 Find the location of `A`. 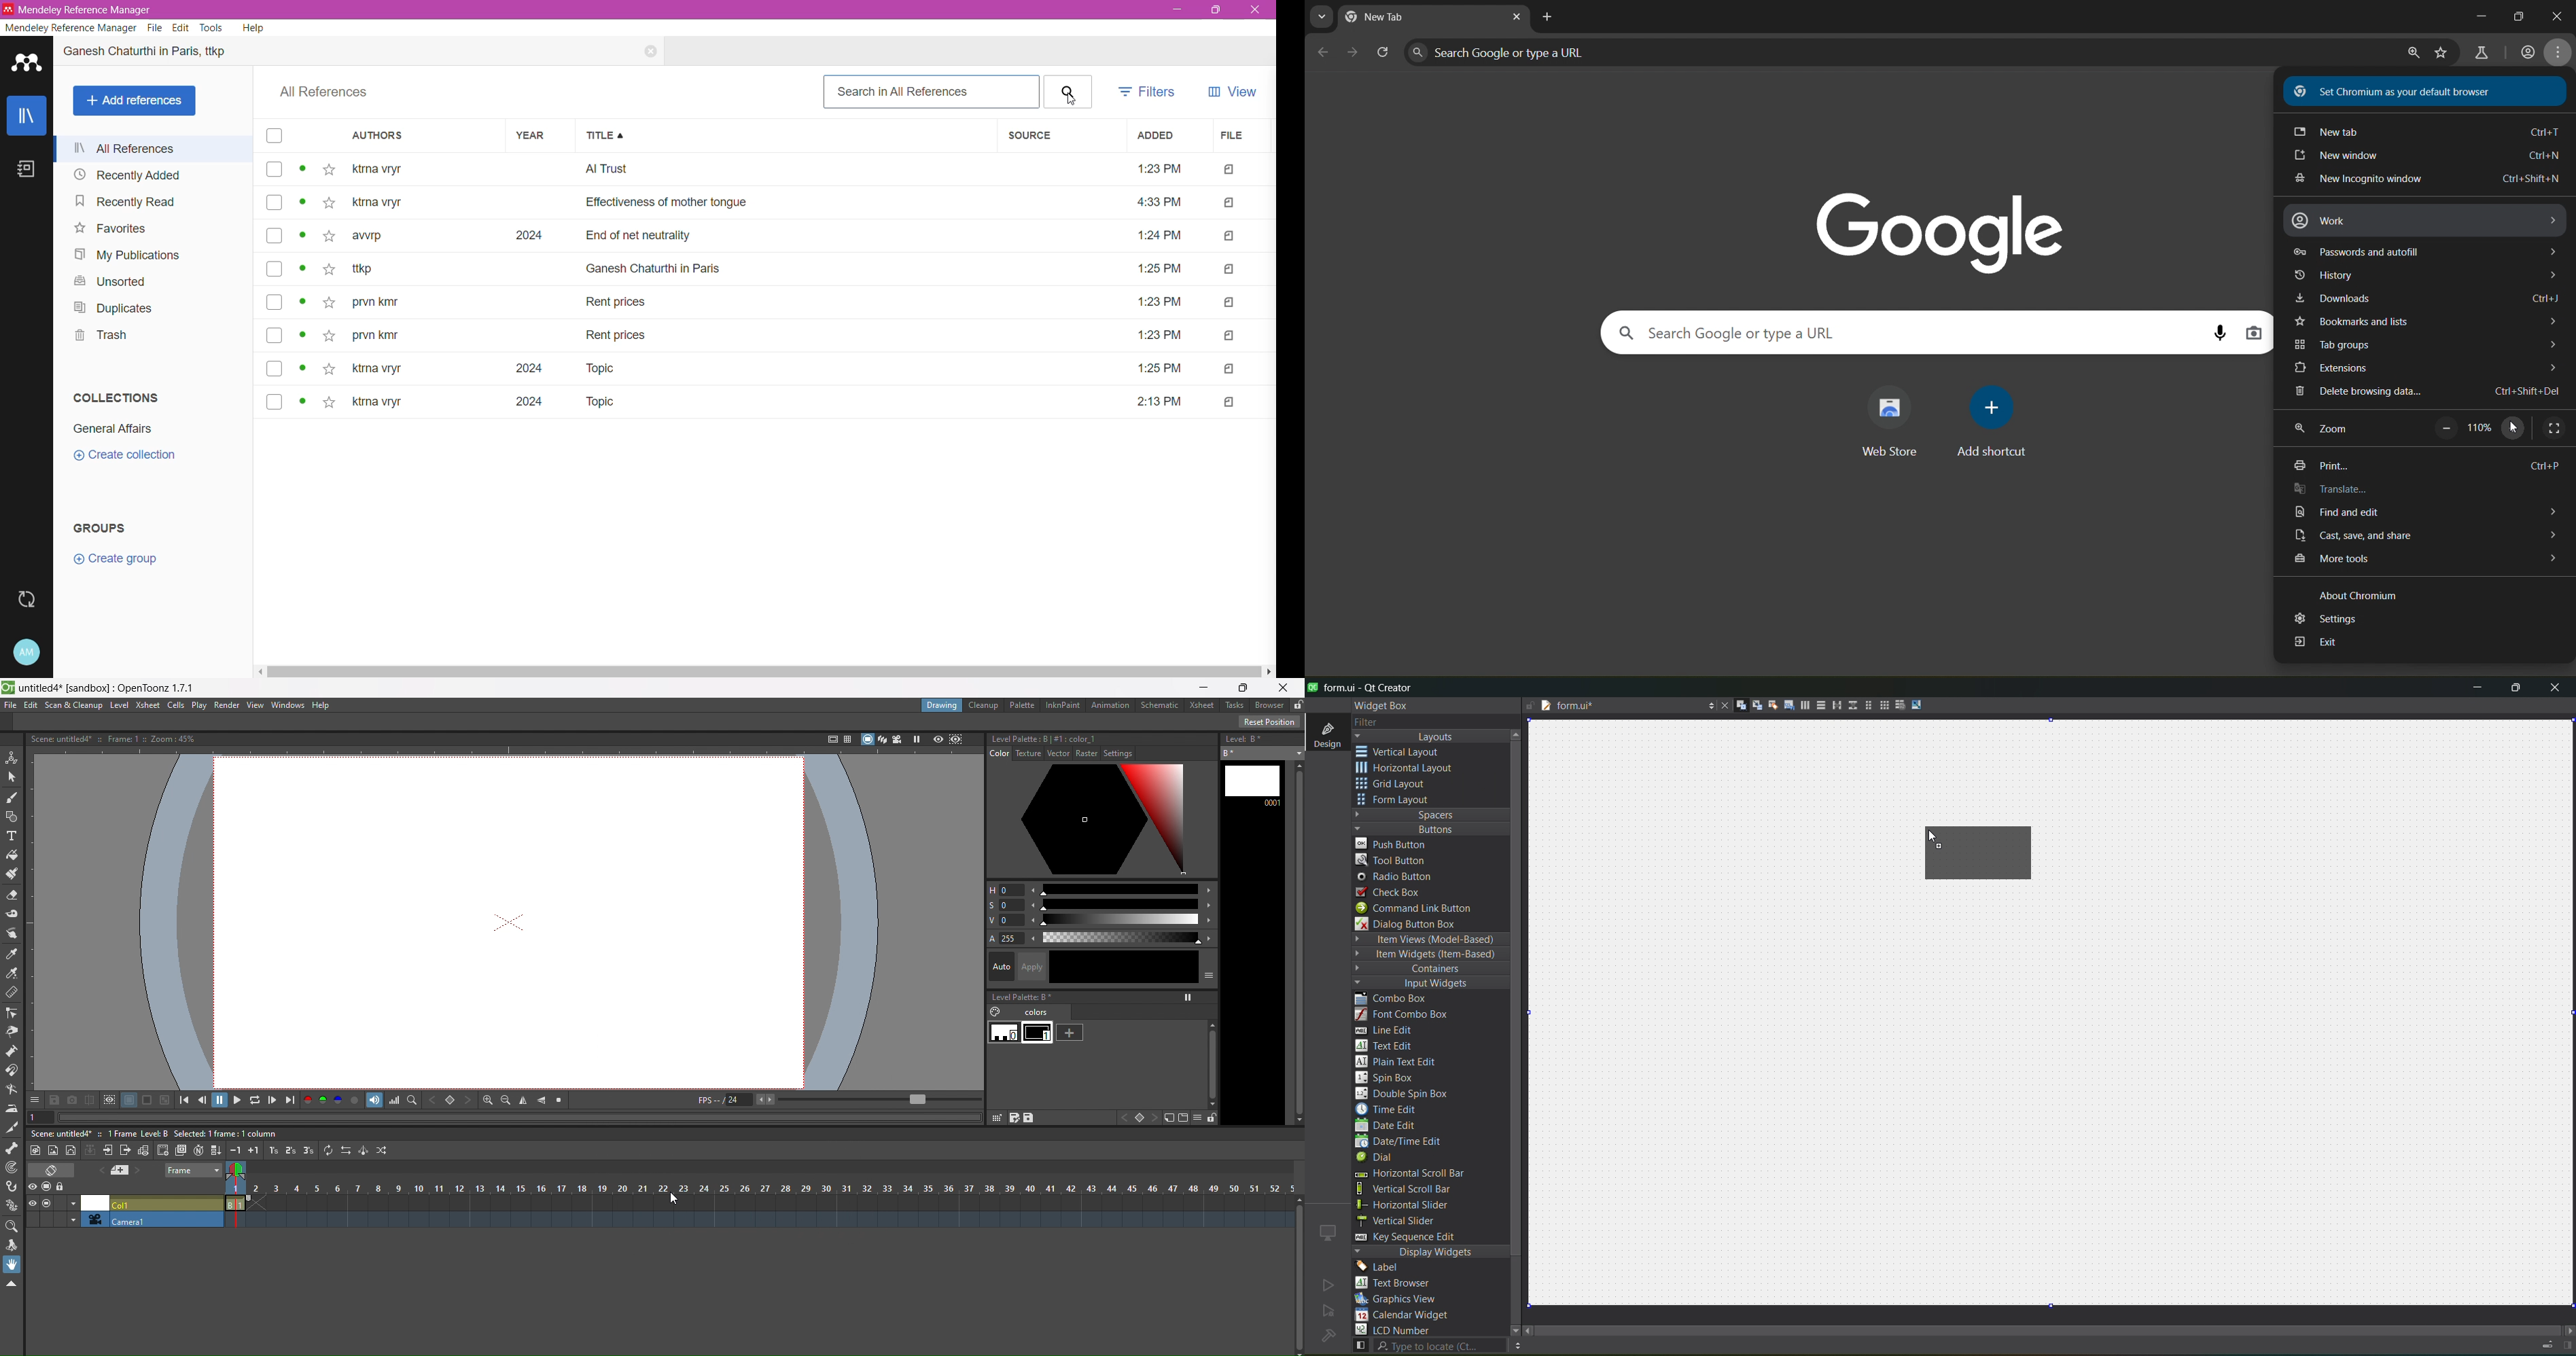

A is located at coordinates (991, 939).